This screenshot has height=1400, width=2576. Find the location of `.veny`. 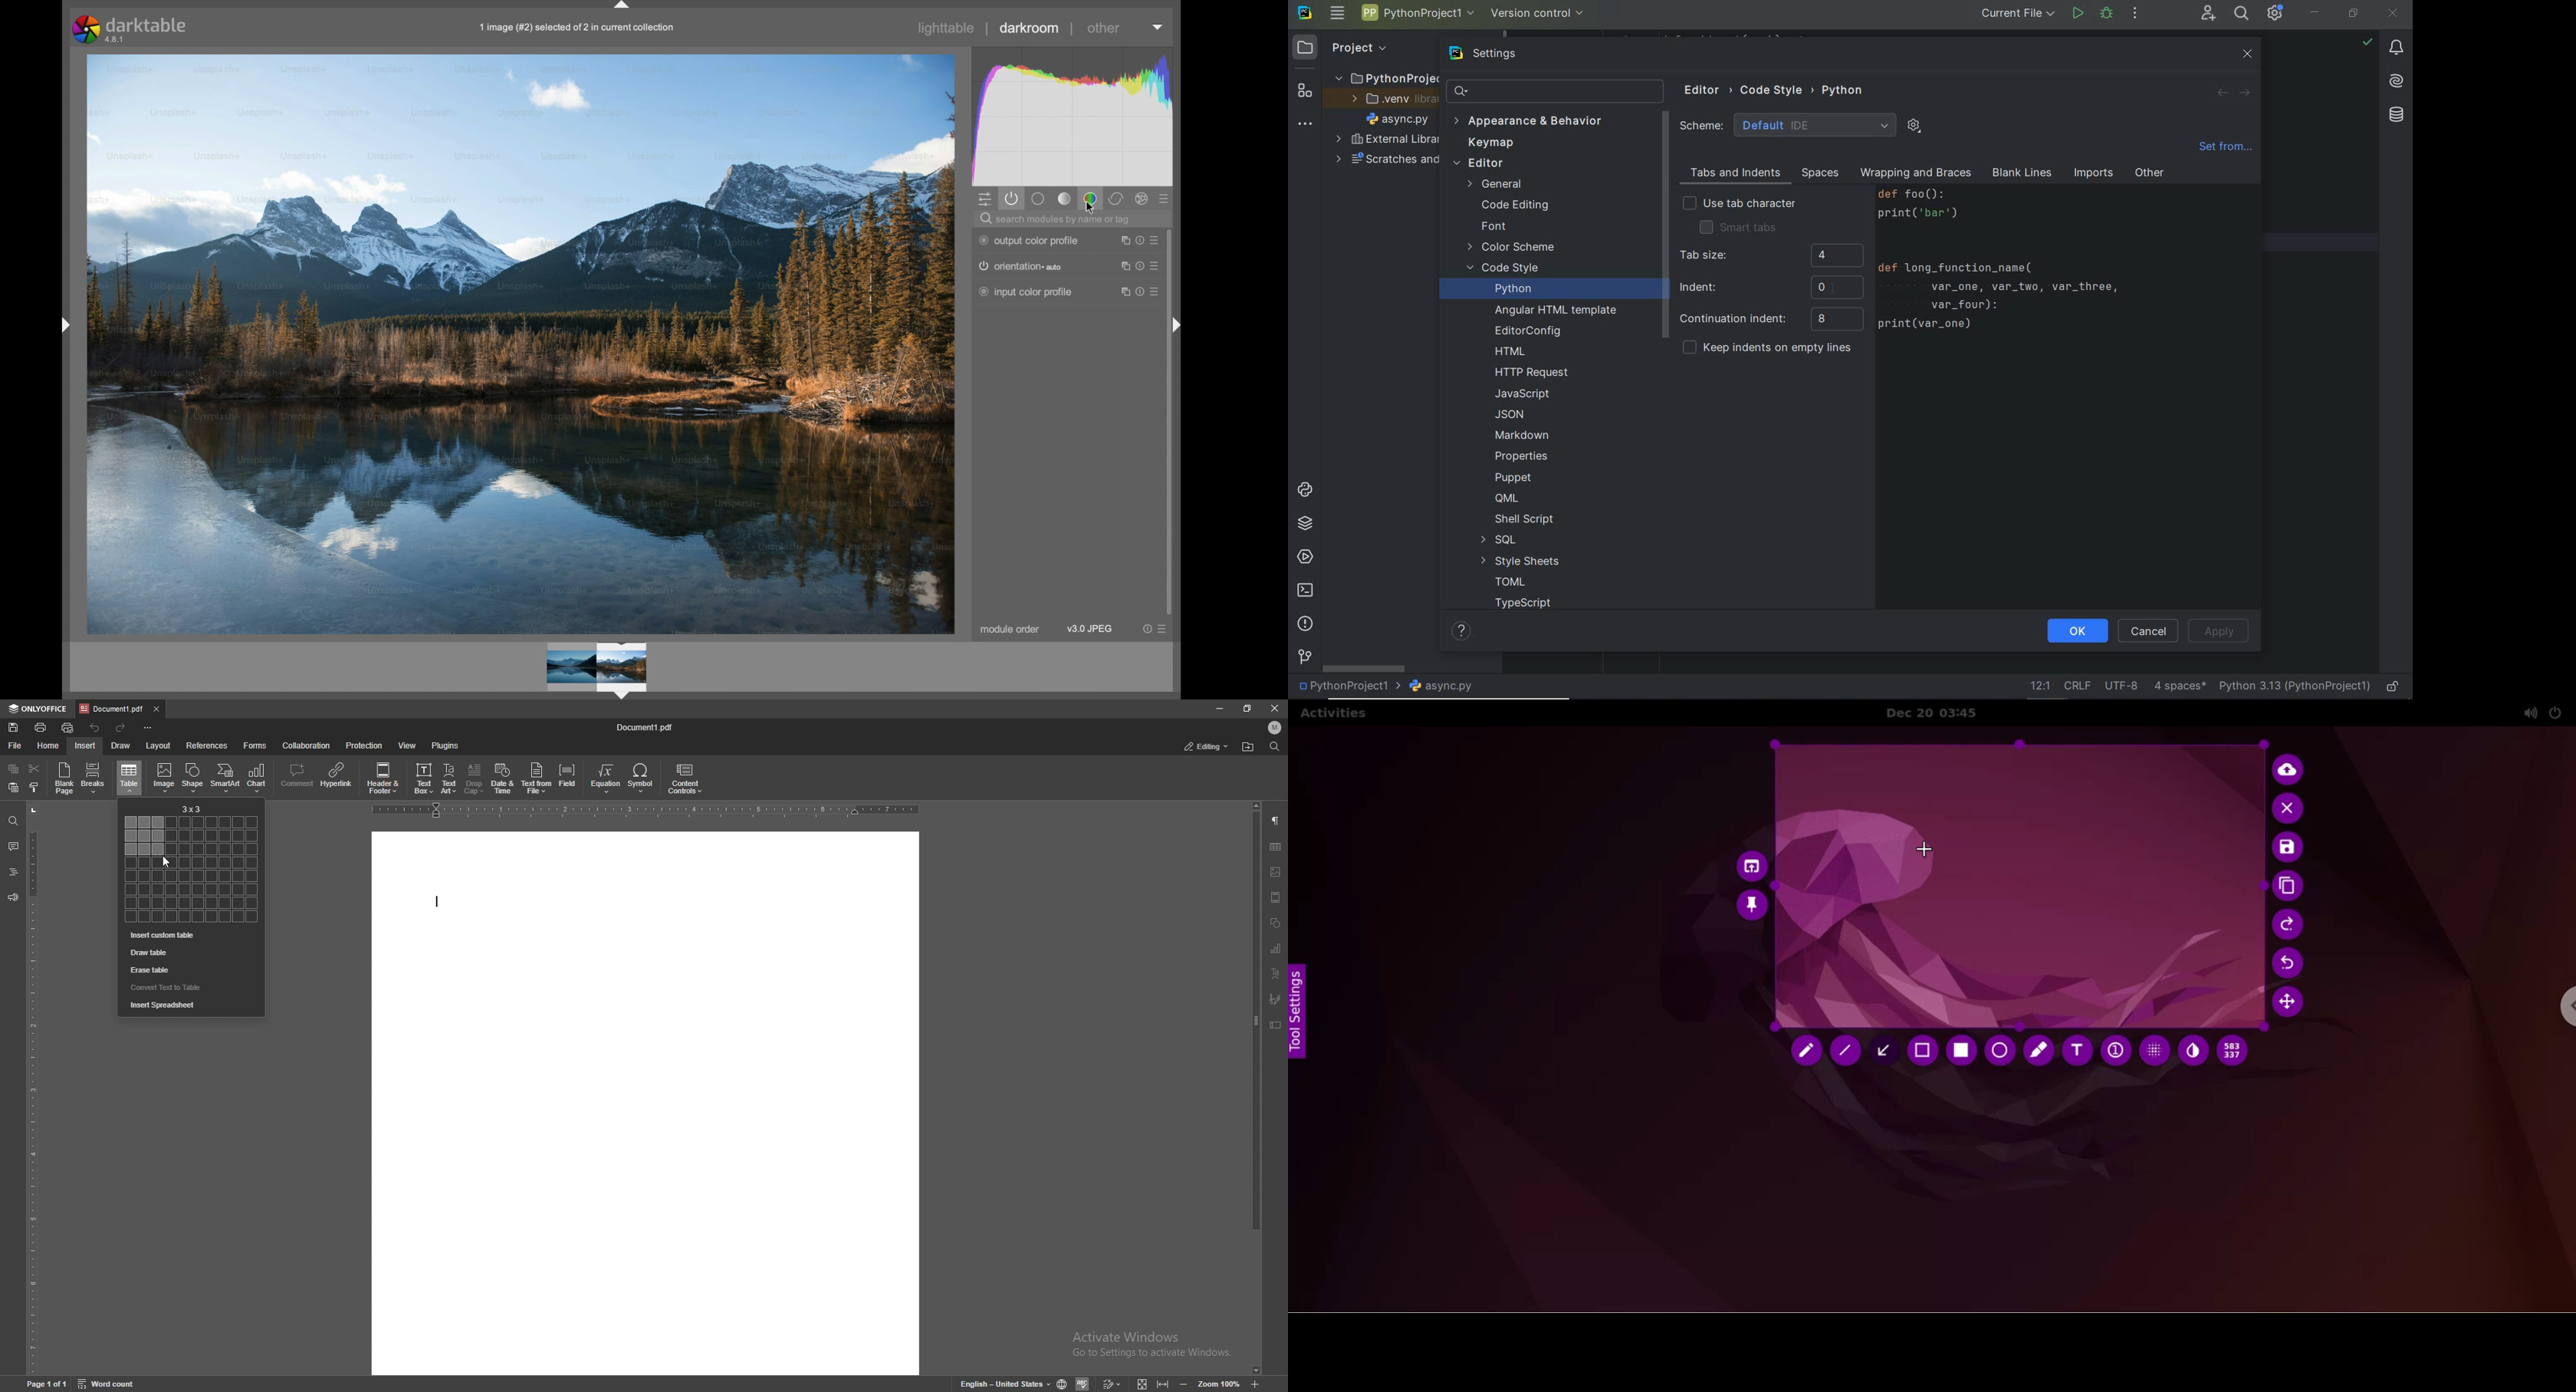

.veny is located at coordinates (1389, 99).